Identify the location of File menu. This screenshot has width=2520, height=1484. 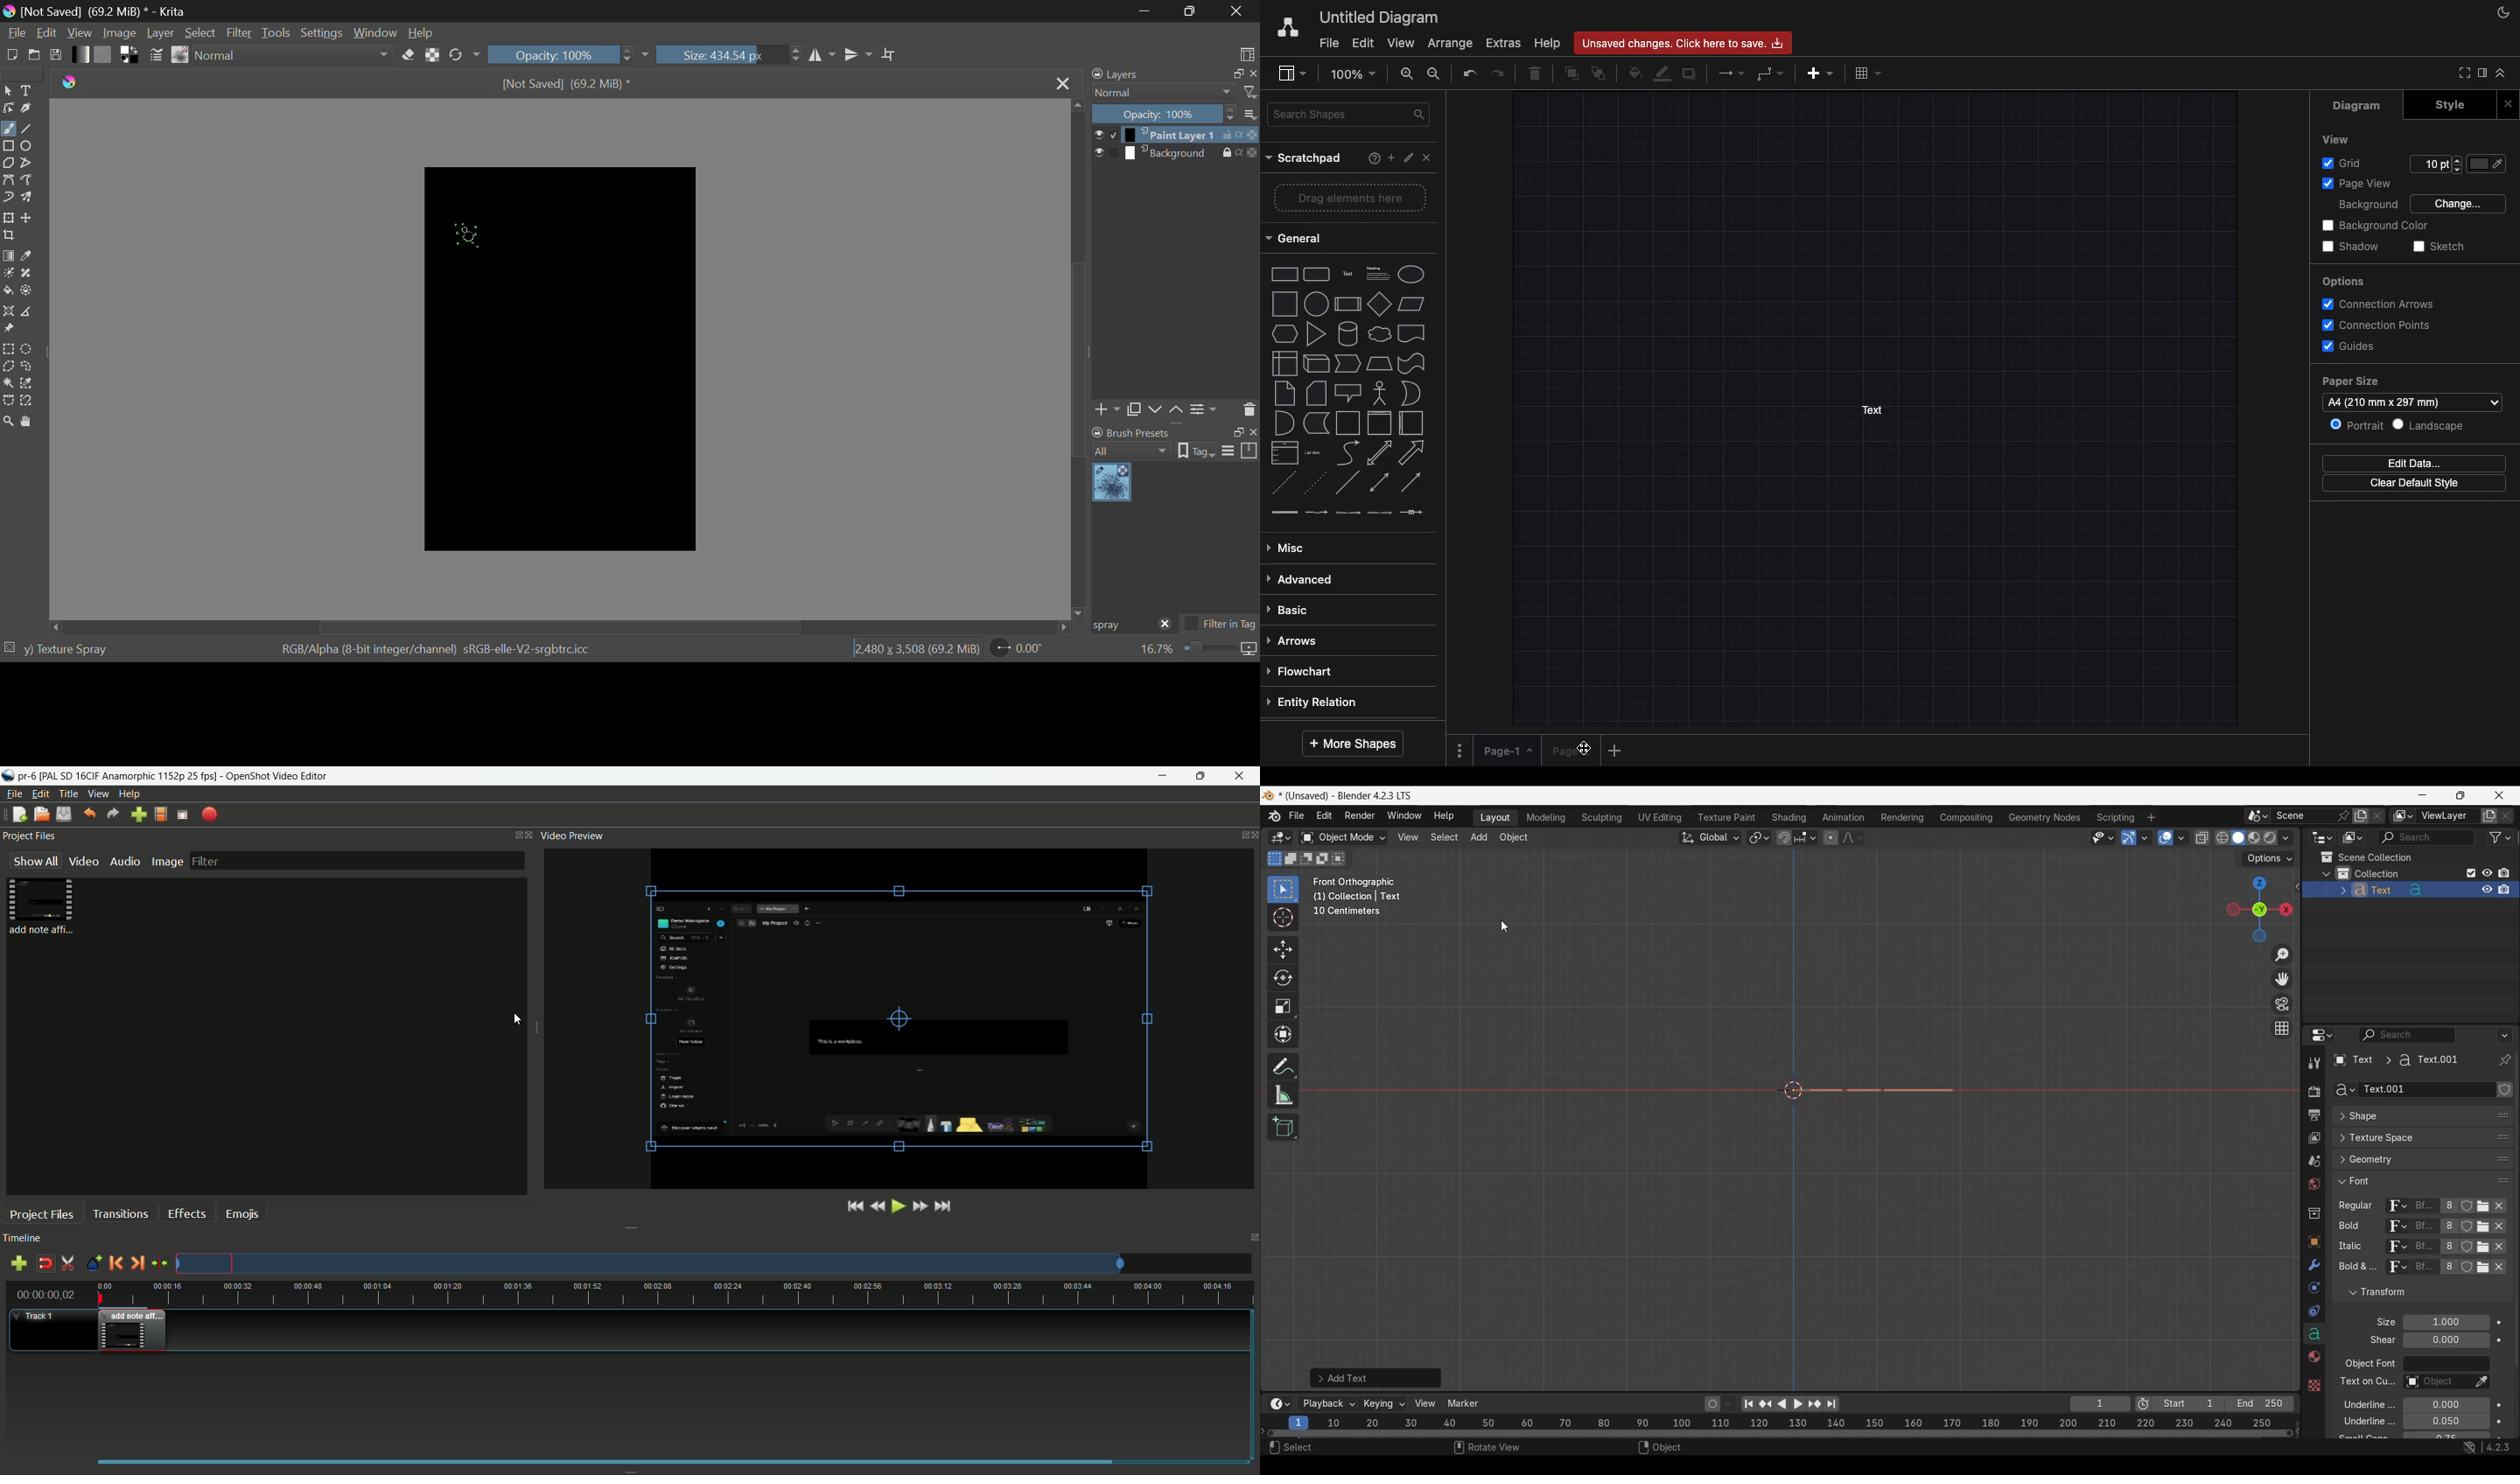
(1297, 816).